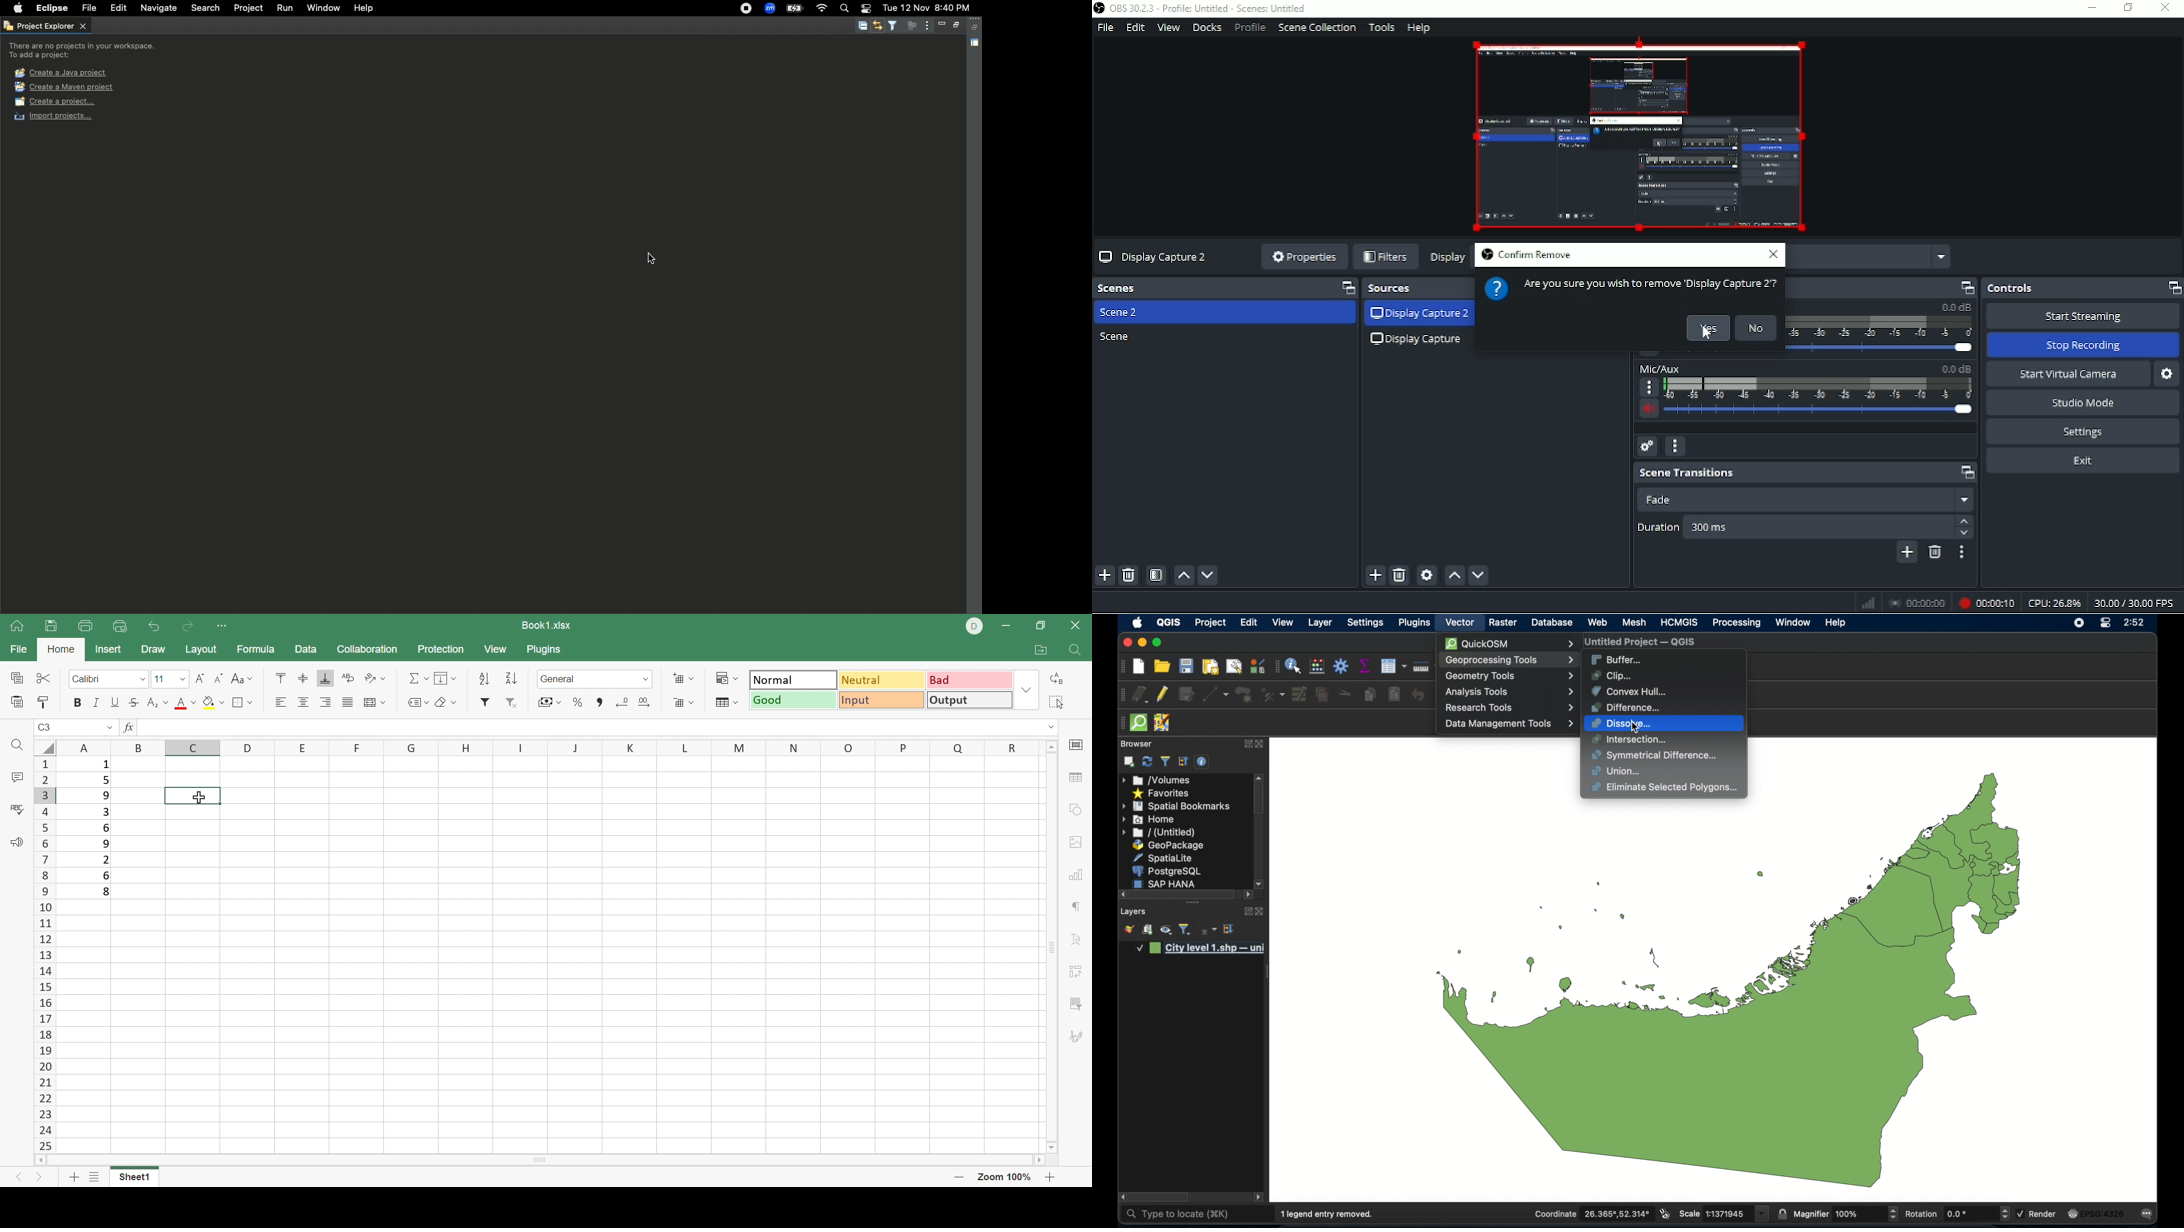 The image size is (2184, 1232). What do you see at coordinates (1846, 1213) in the screenshot?
I see `magnifier` at bounding box center [1846, 1213].